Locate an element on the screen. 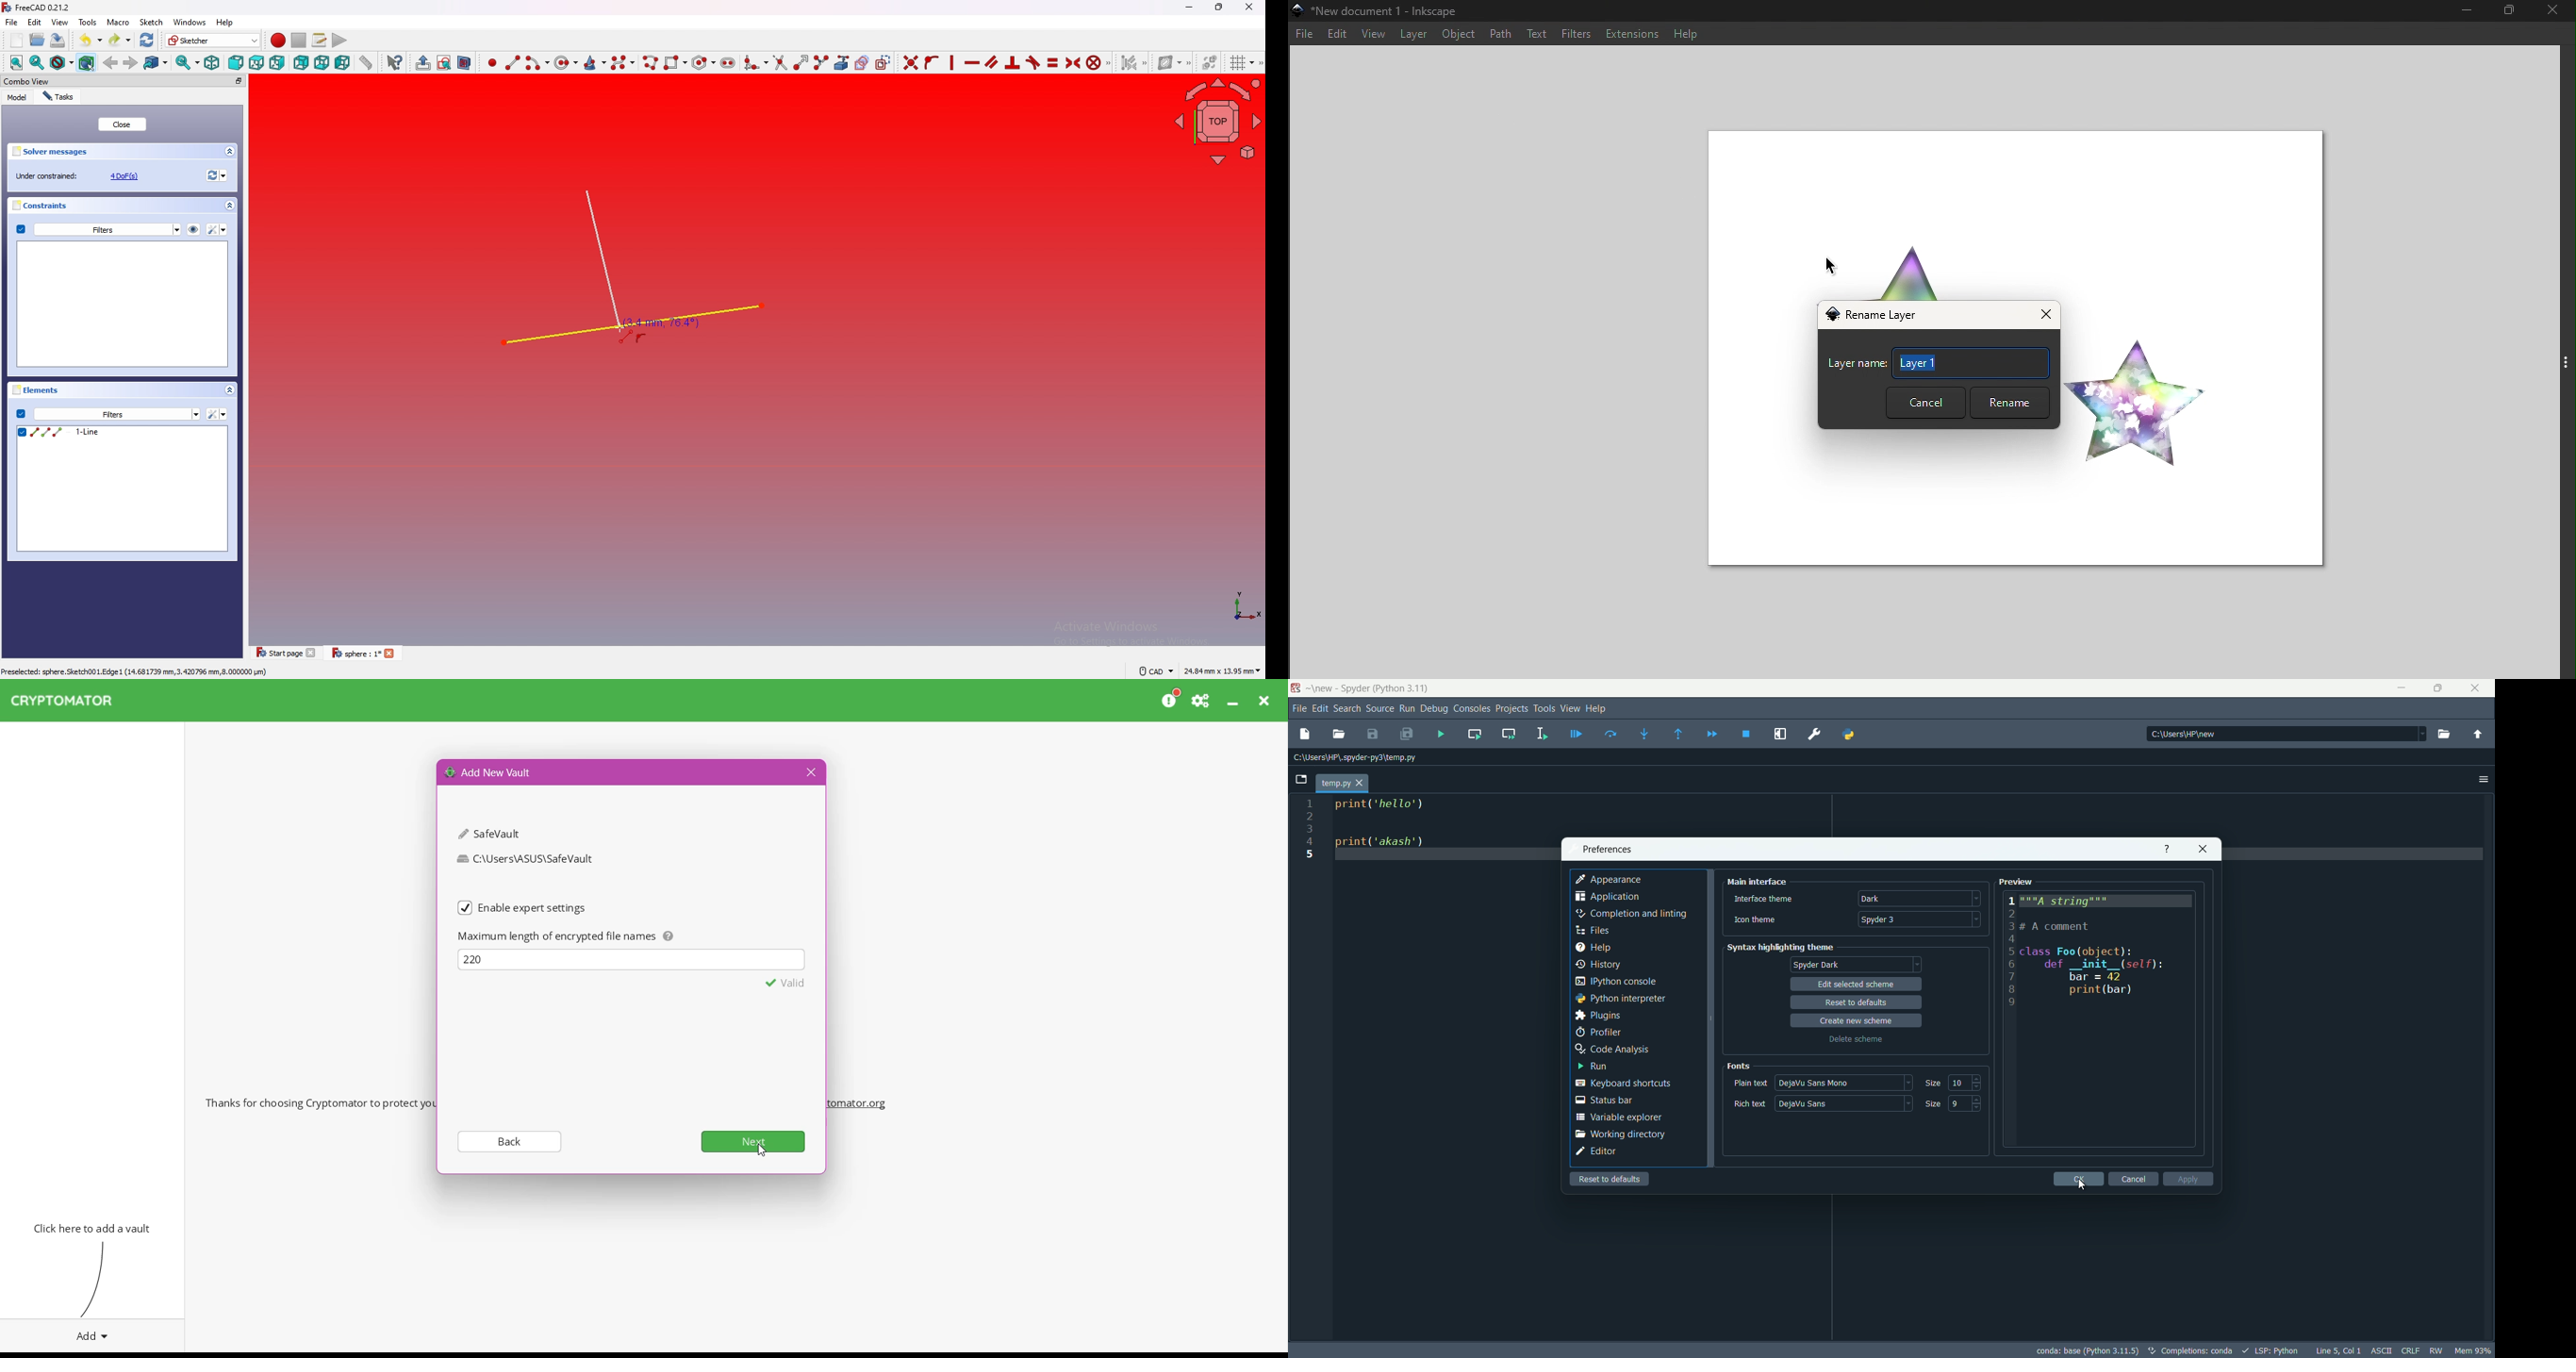  Split edge is located at coordinates (820, 62).